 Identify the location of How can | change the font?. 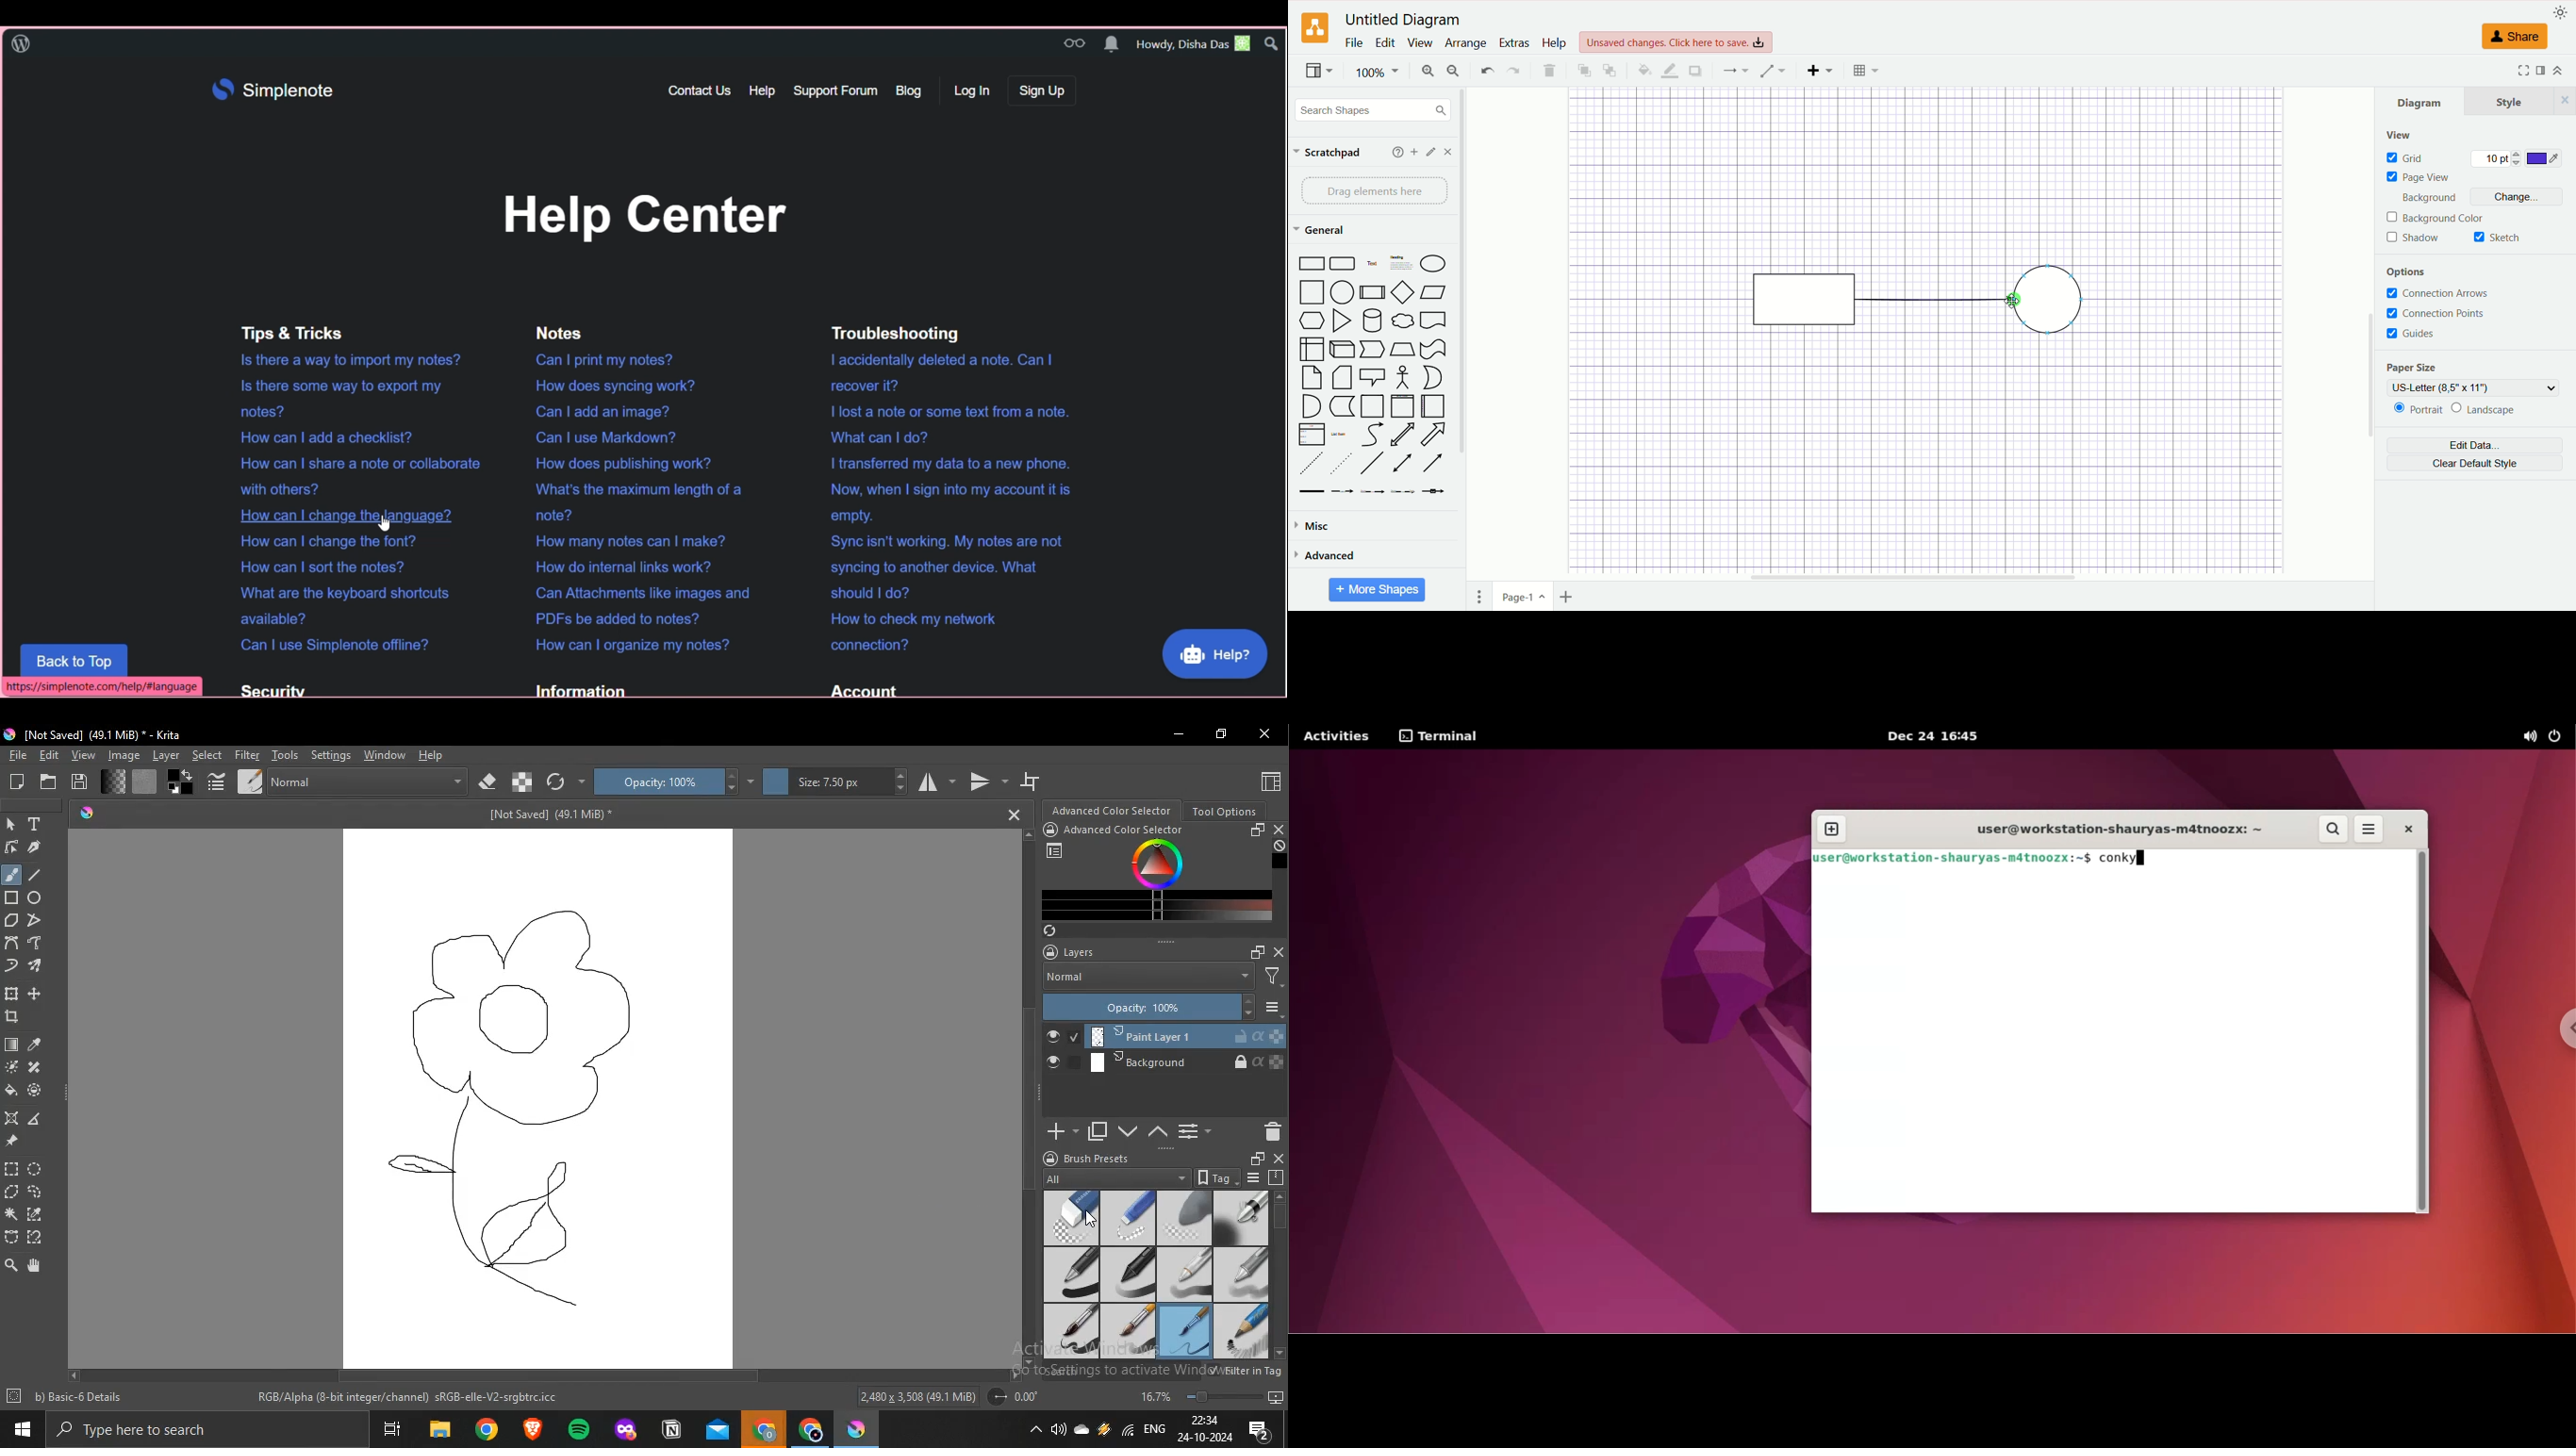
(323, 541).